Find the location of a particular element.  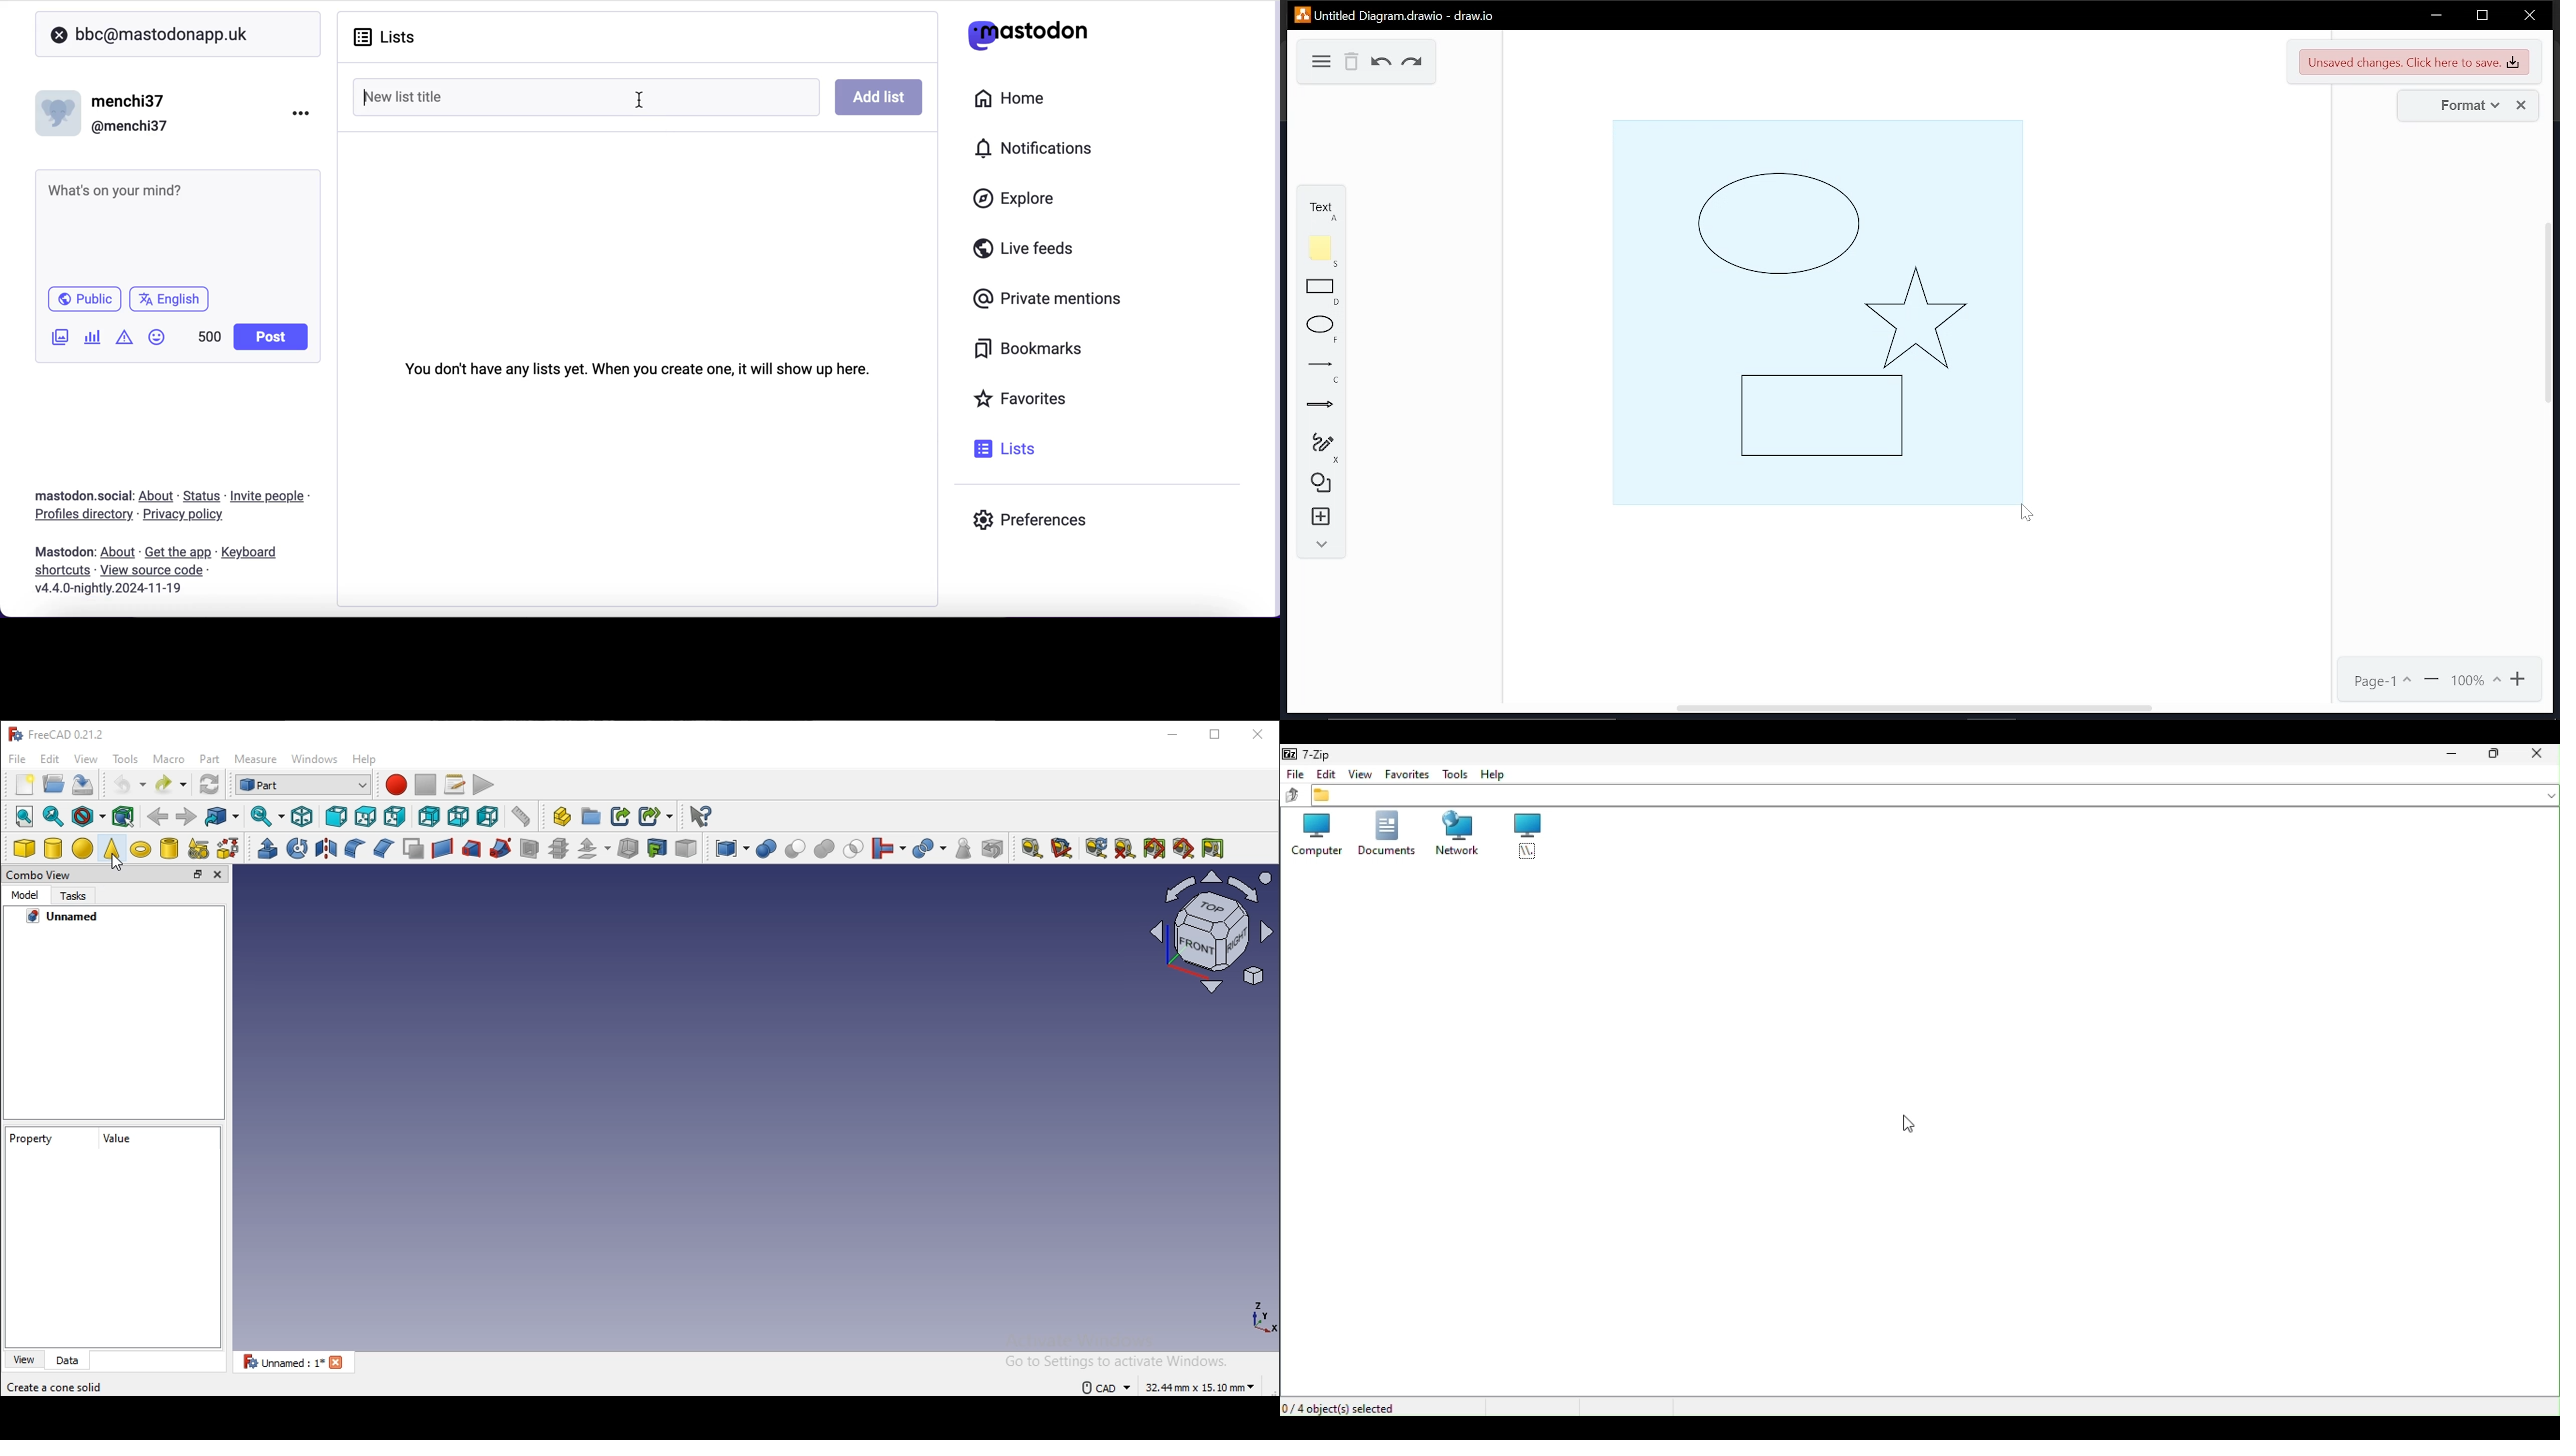

redo is located at coordinates (166, 786).